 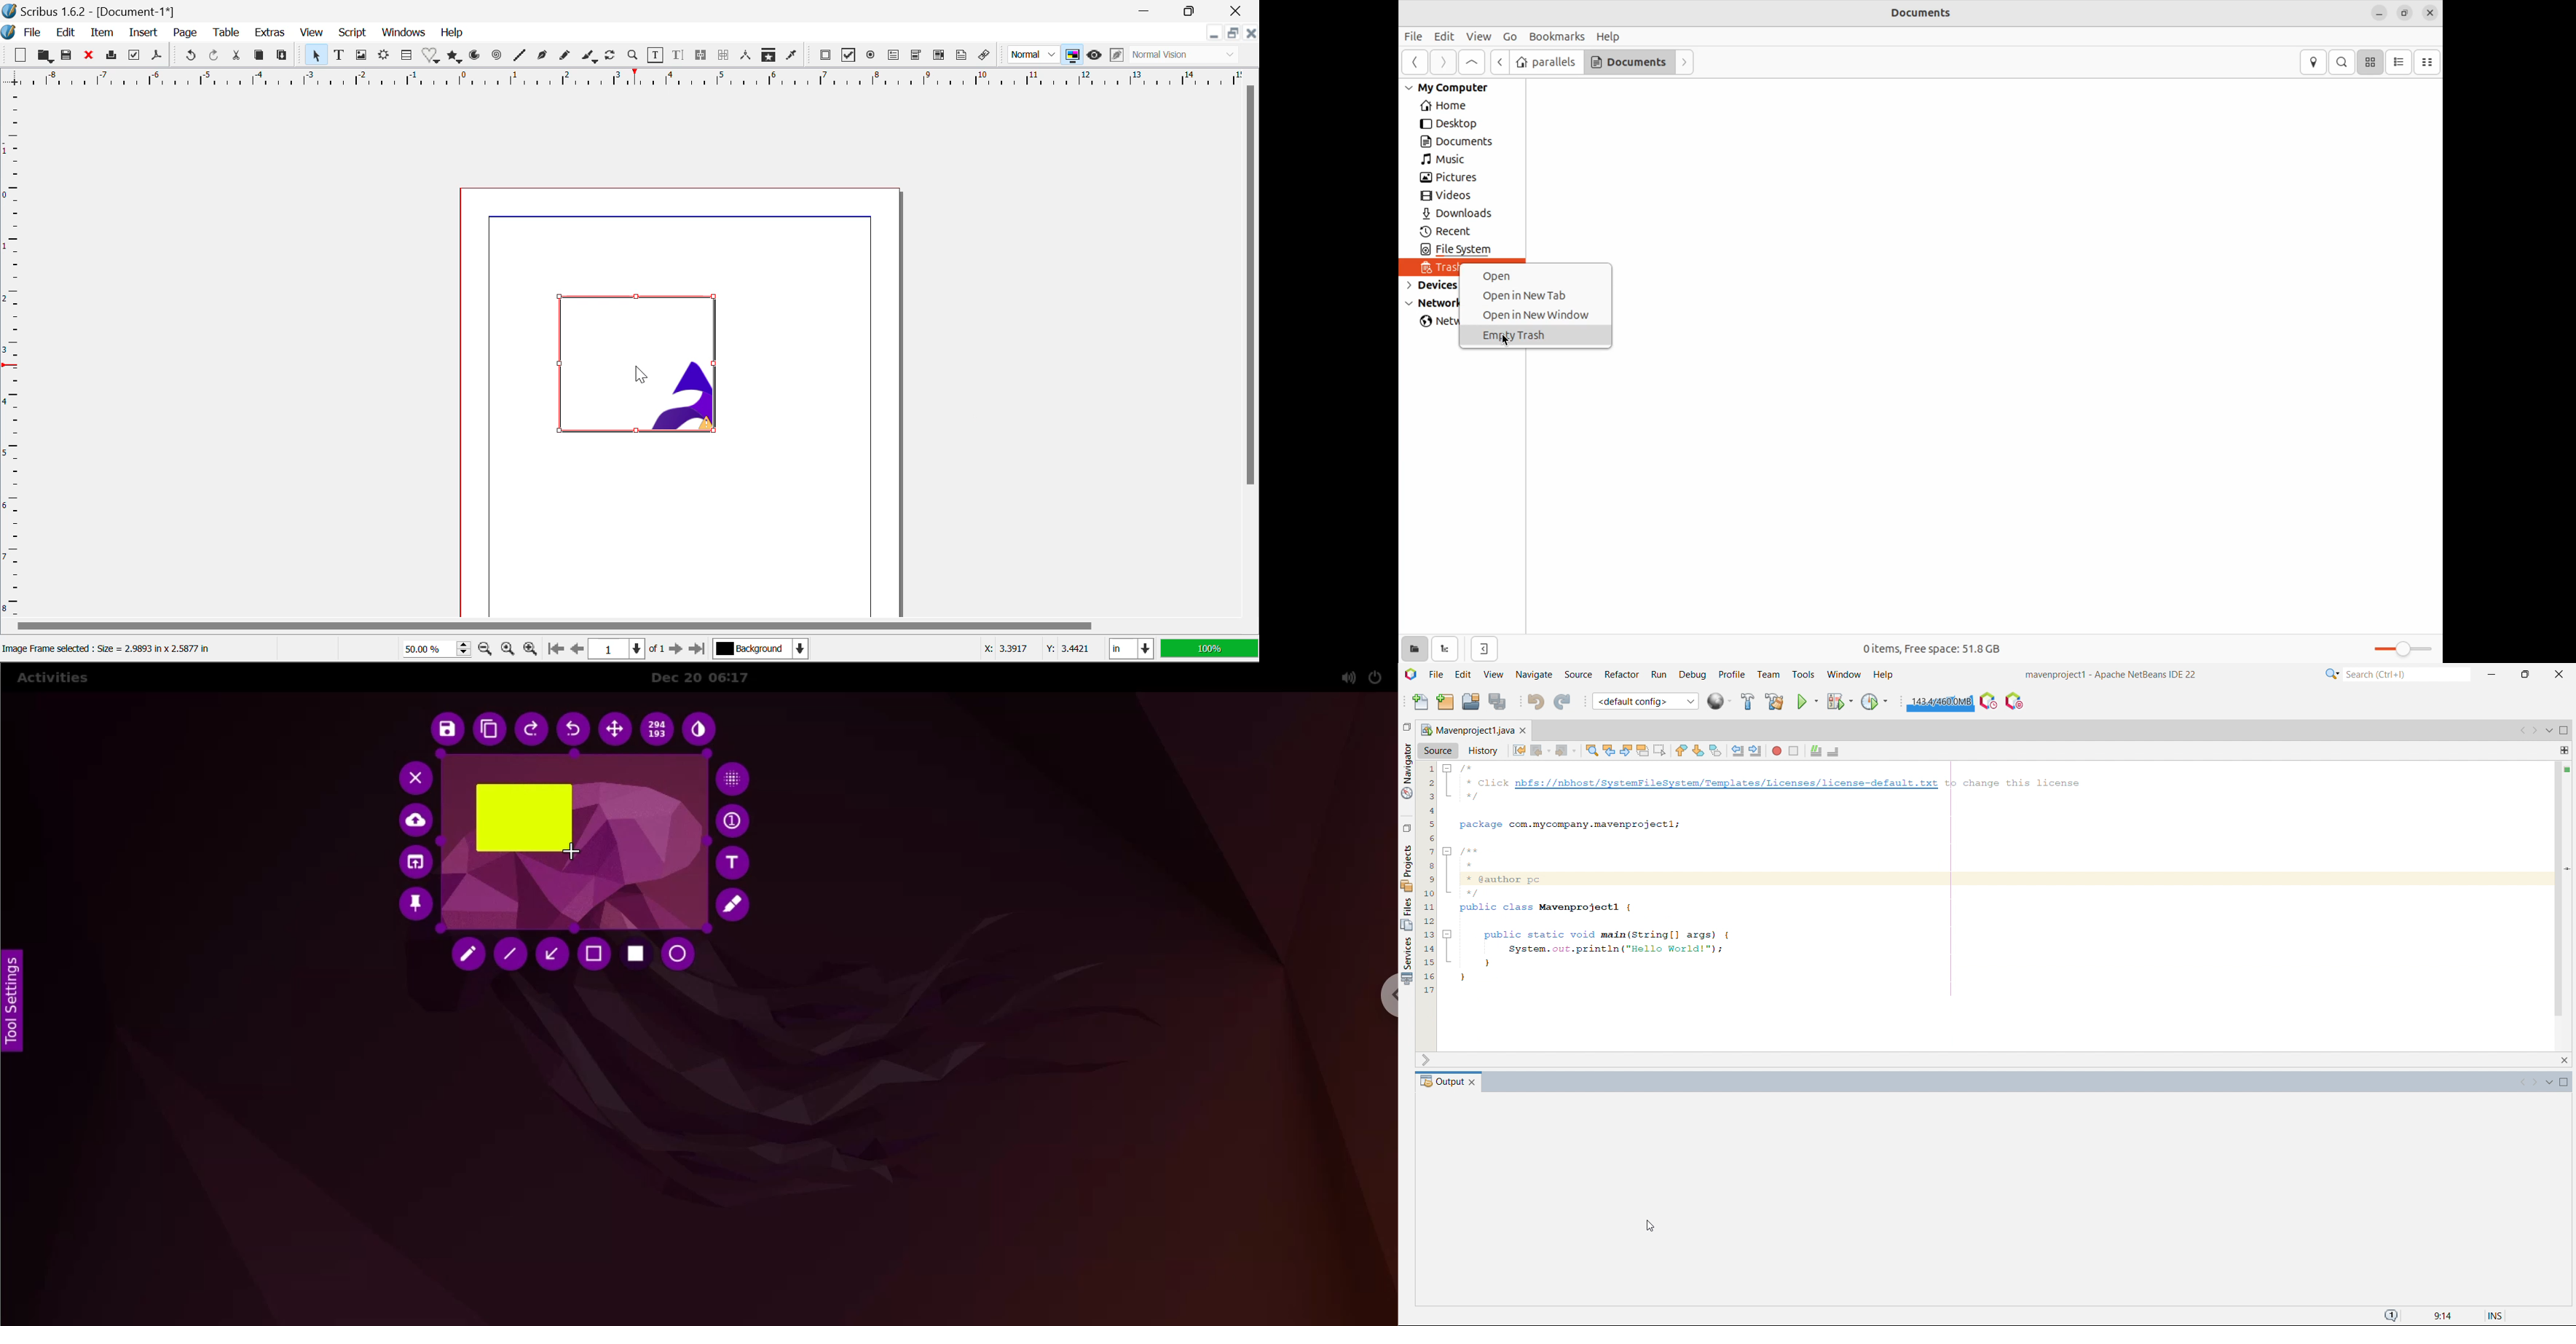 I want to click on File, so click(x=31, y=32).